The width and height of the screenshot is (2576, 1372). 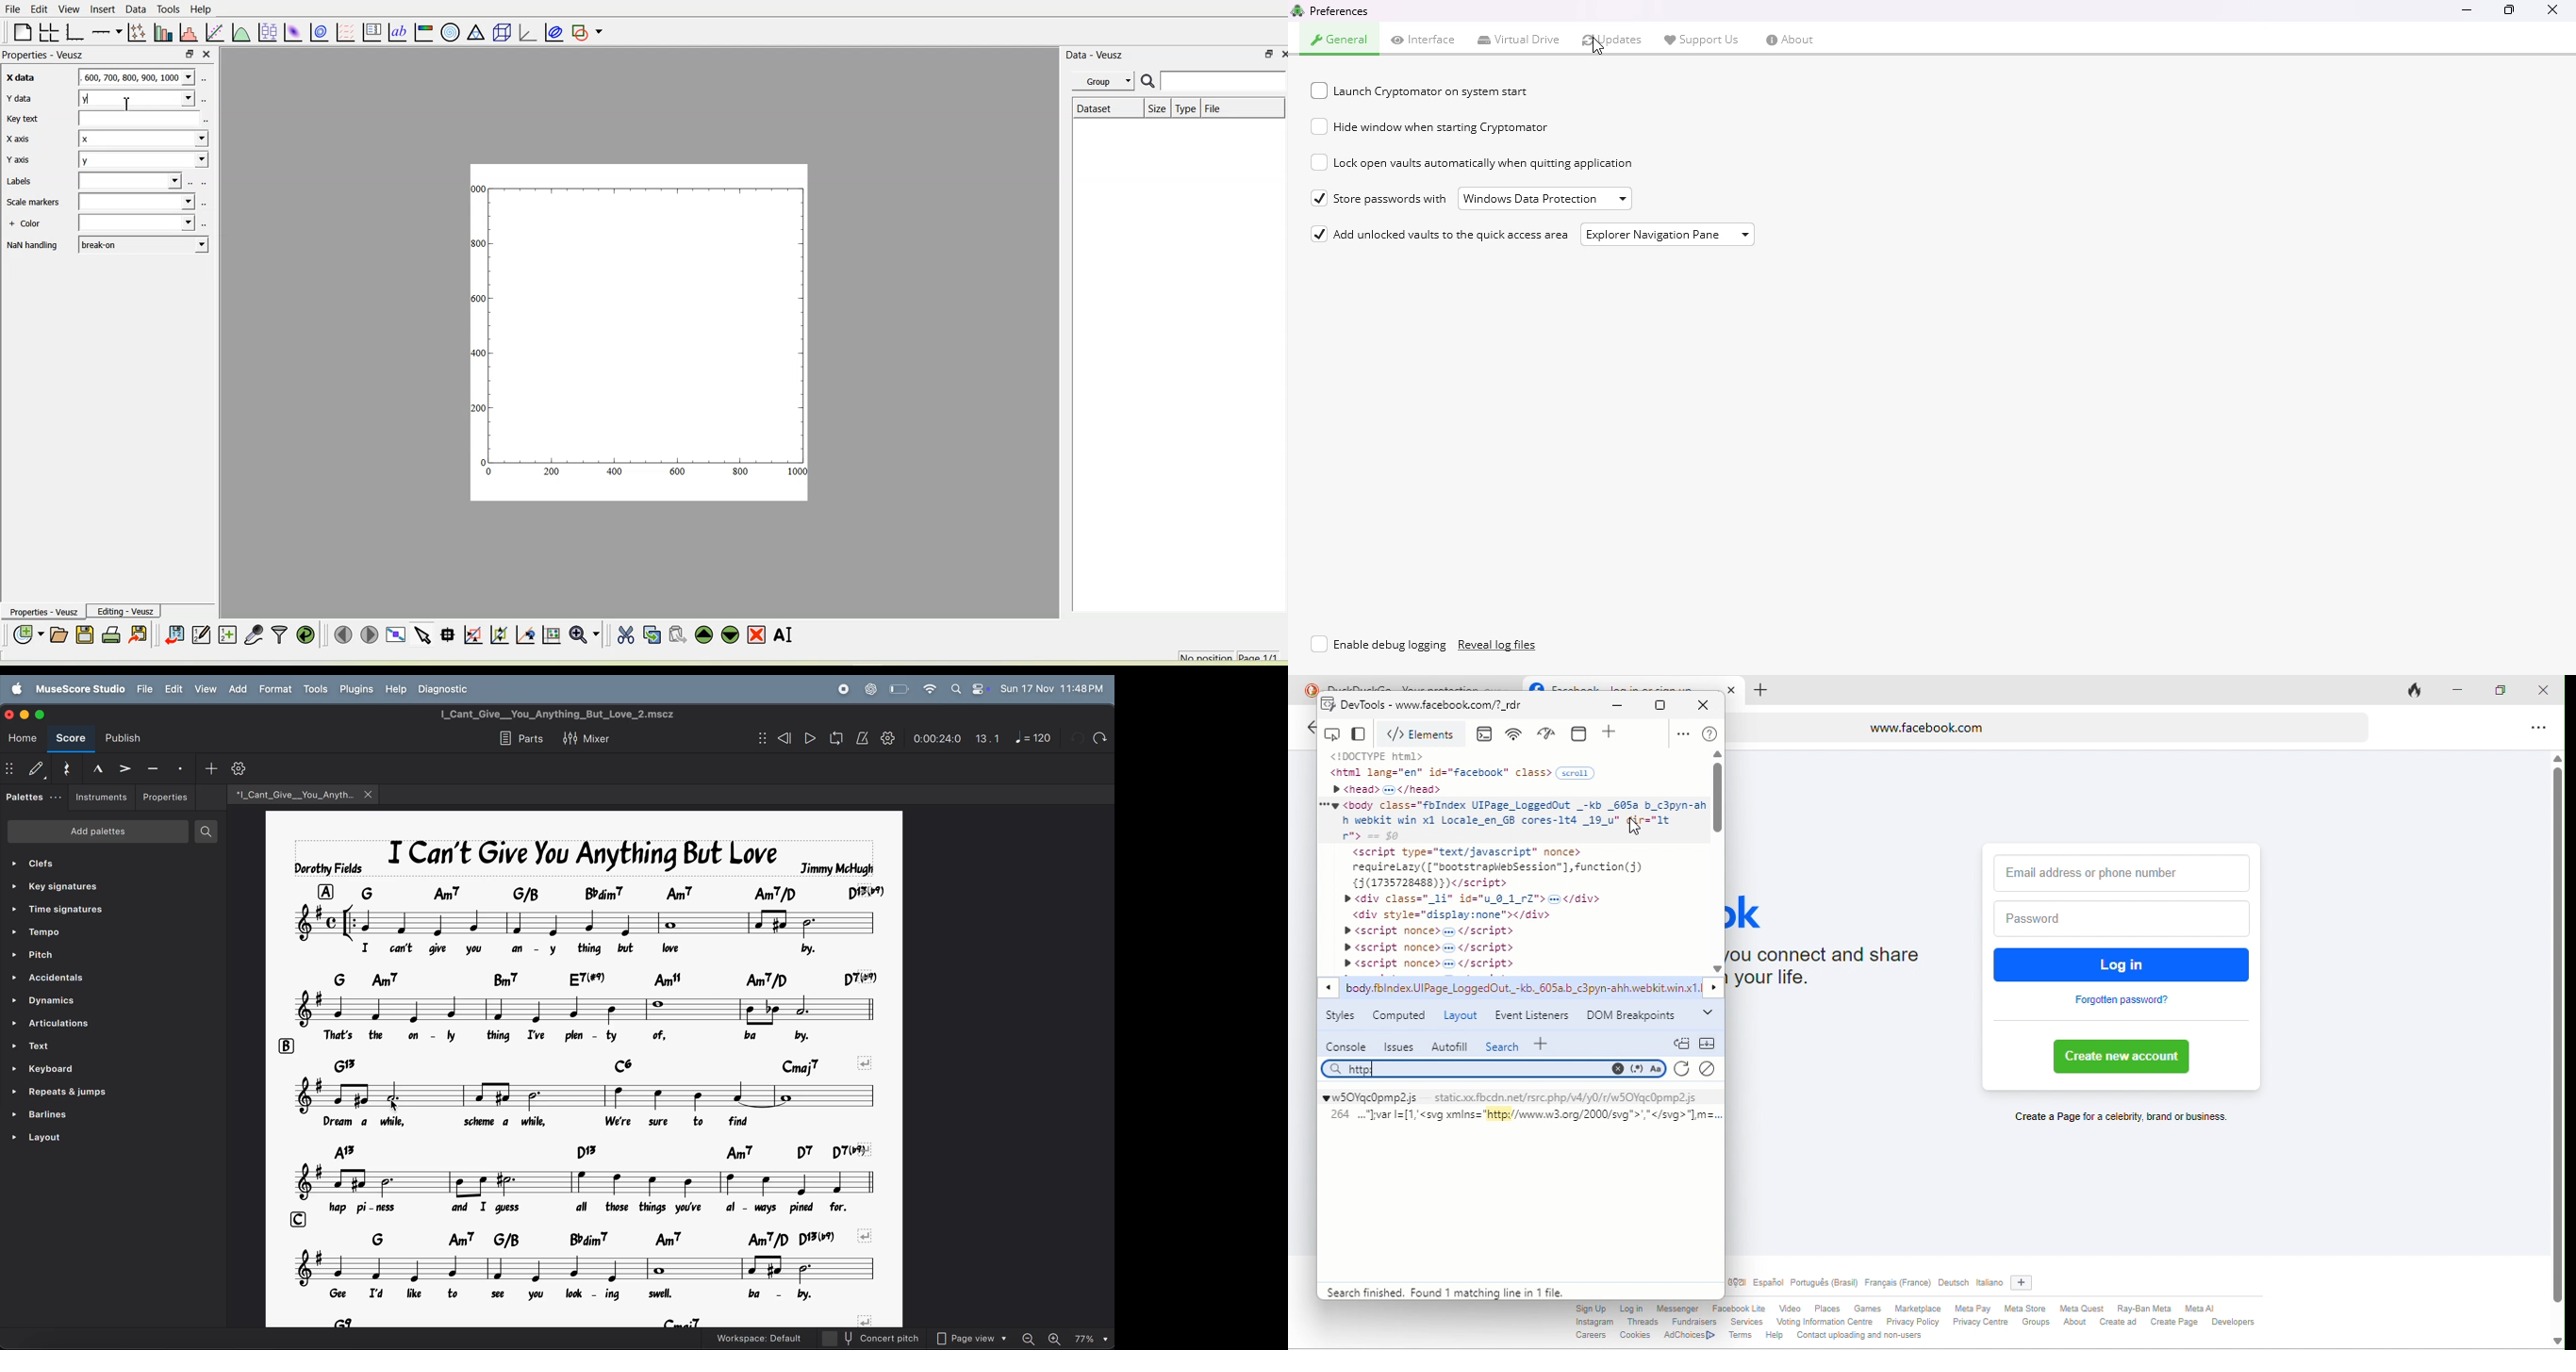 I want to click on lyrics, so click(x=553, y=1122).